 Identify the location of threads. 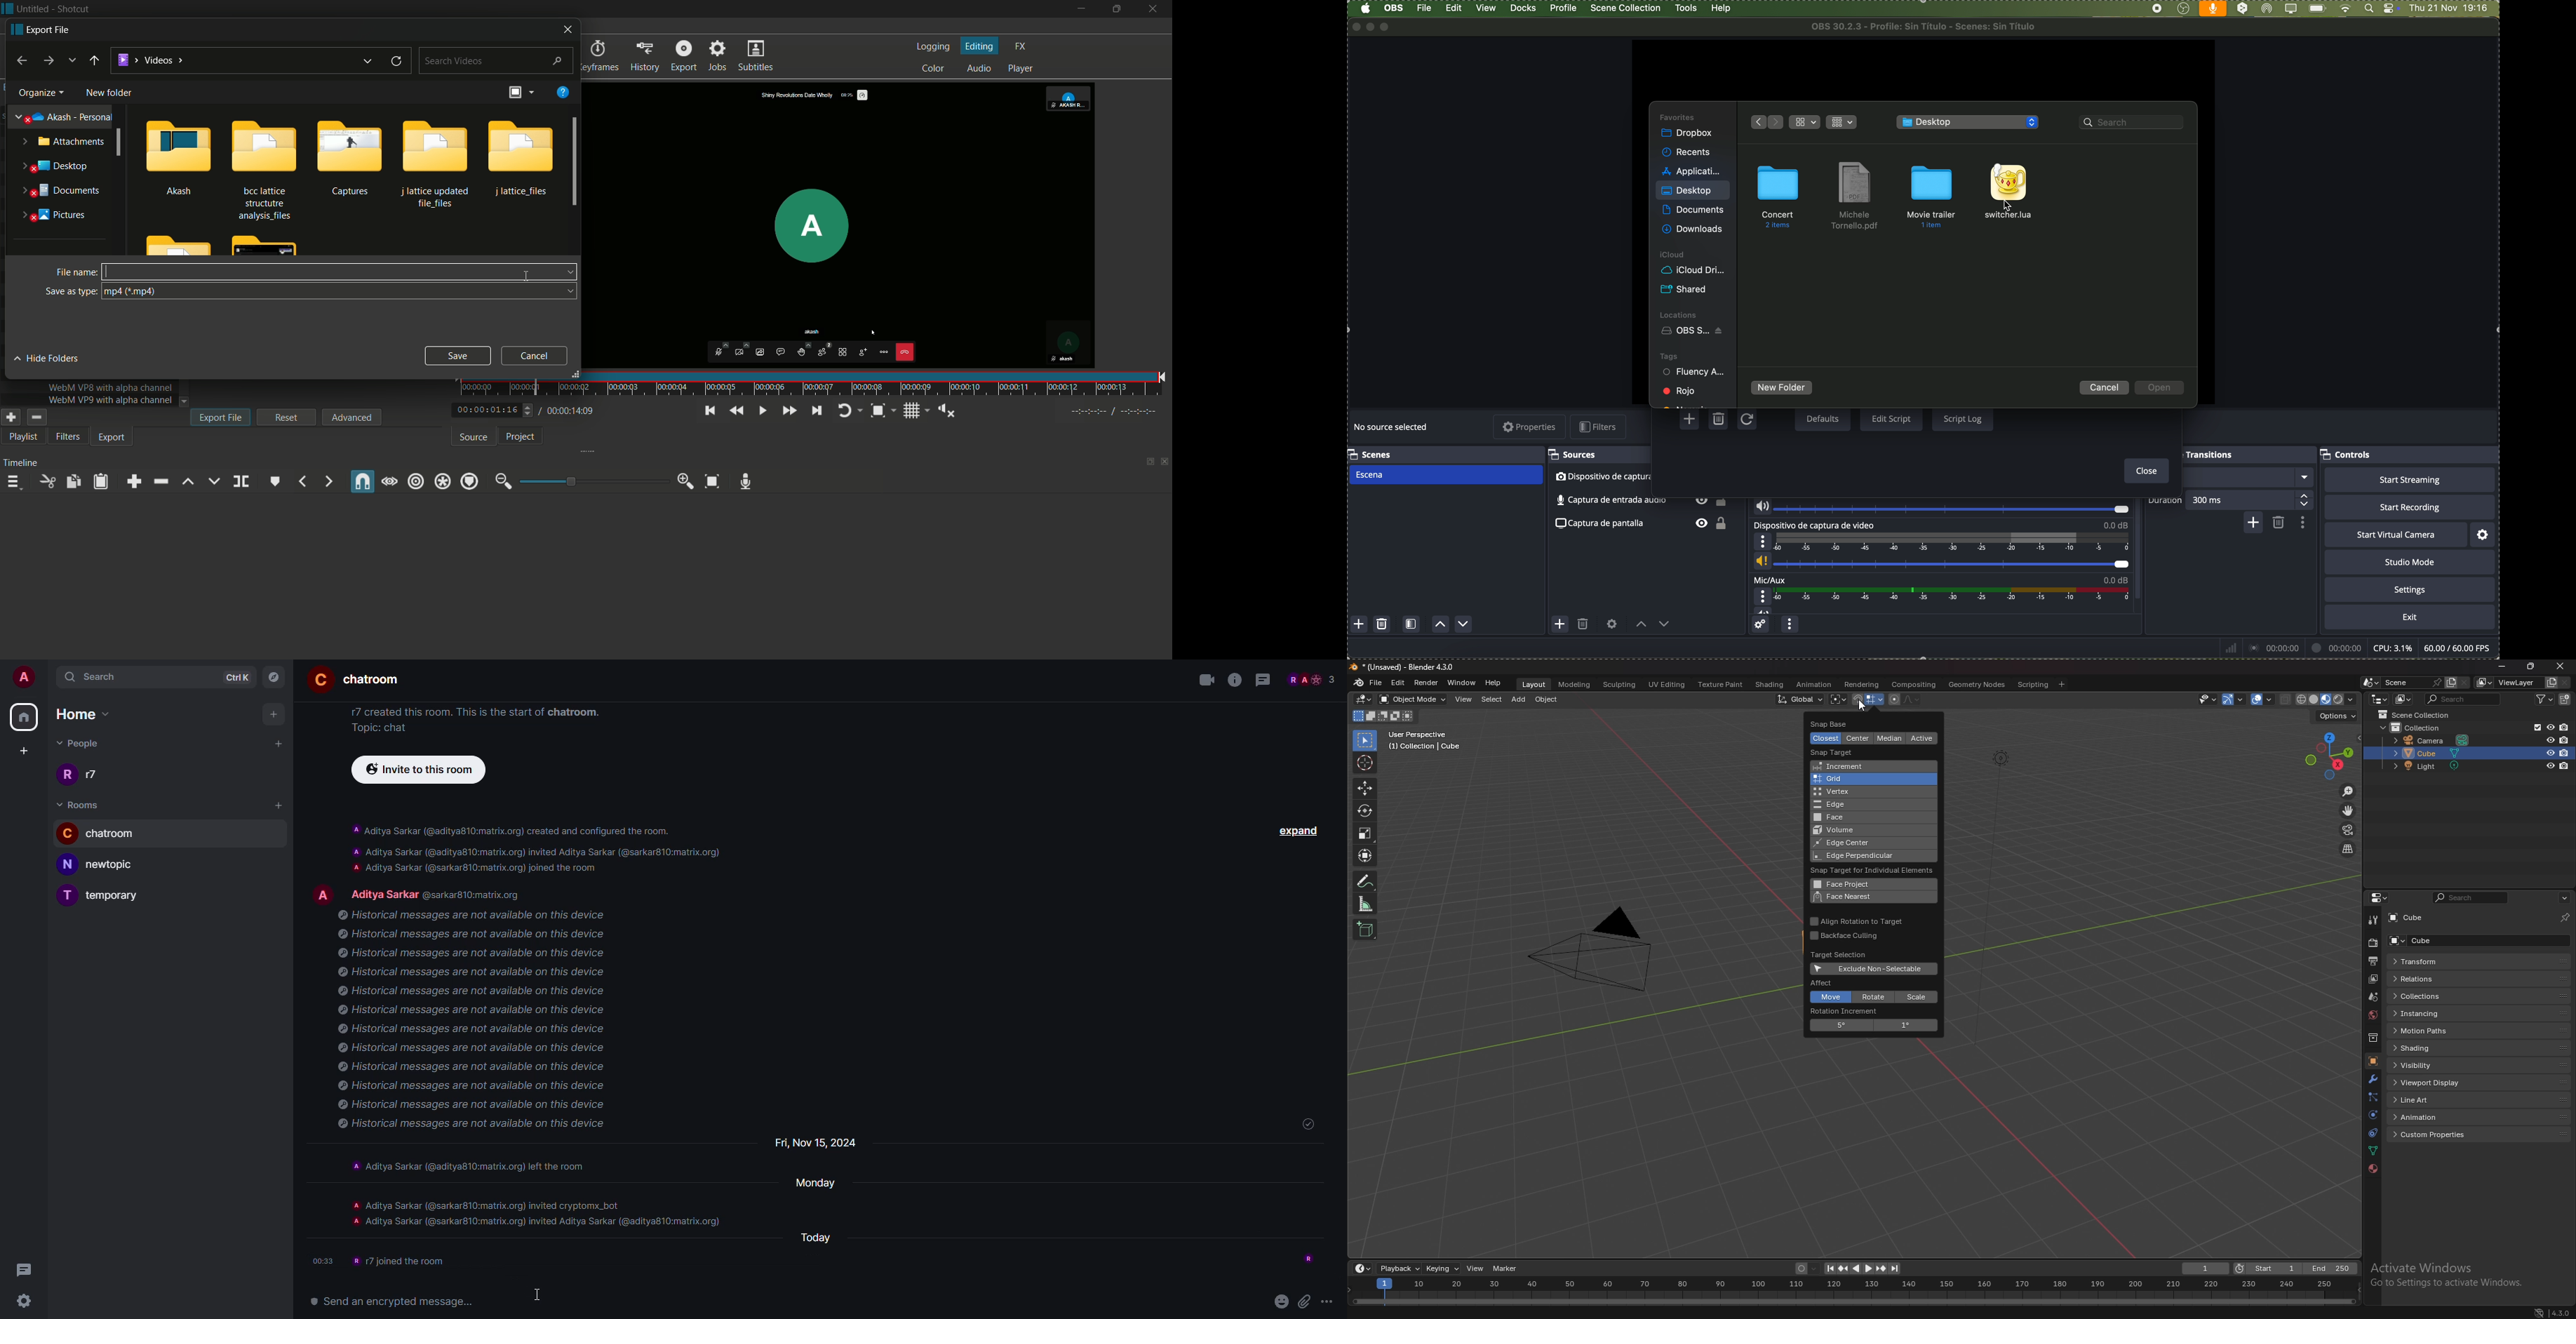
(1266, 680).